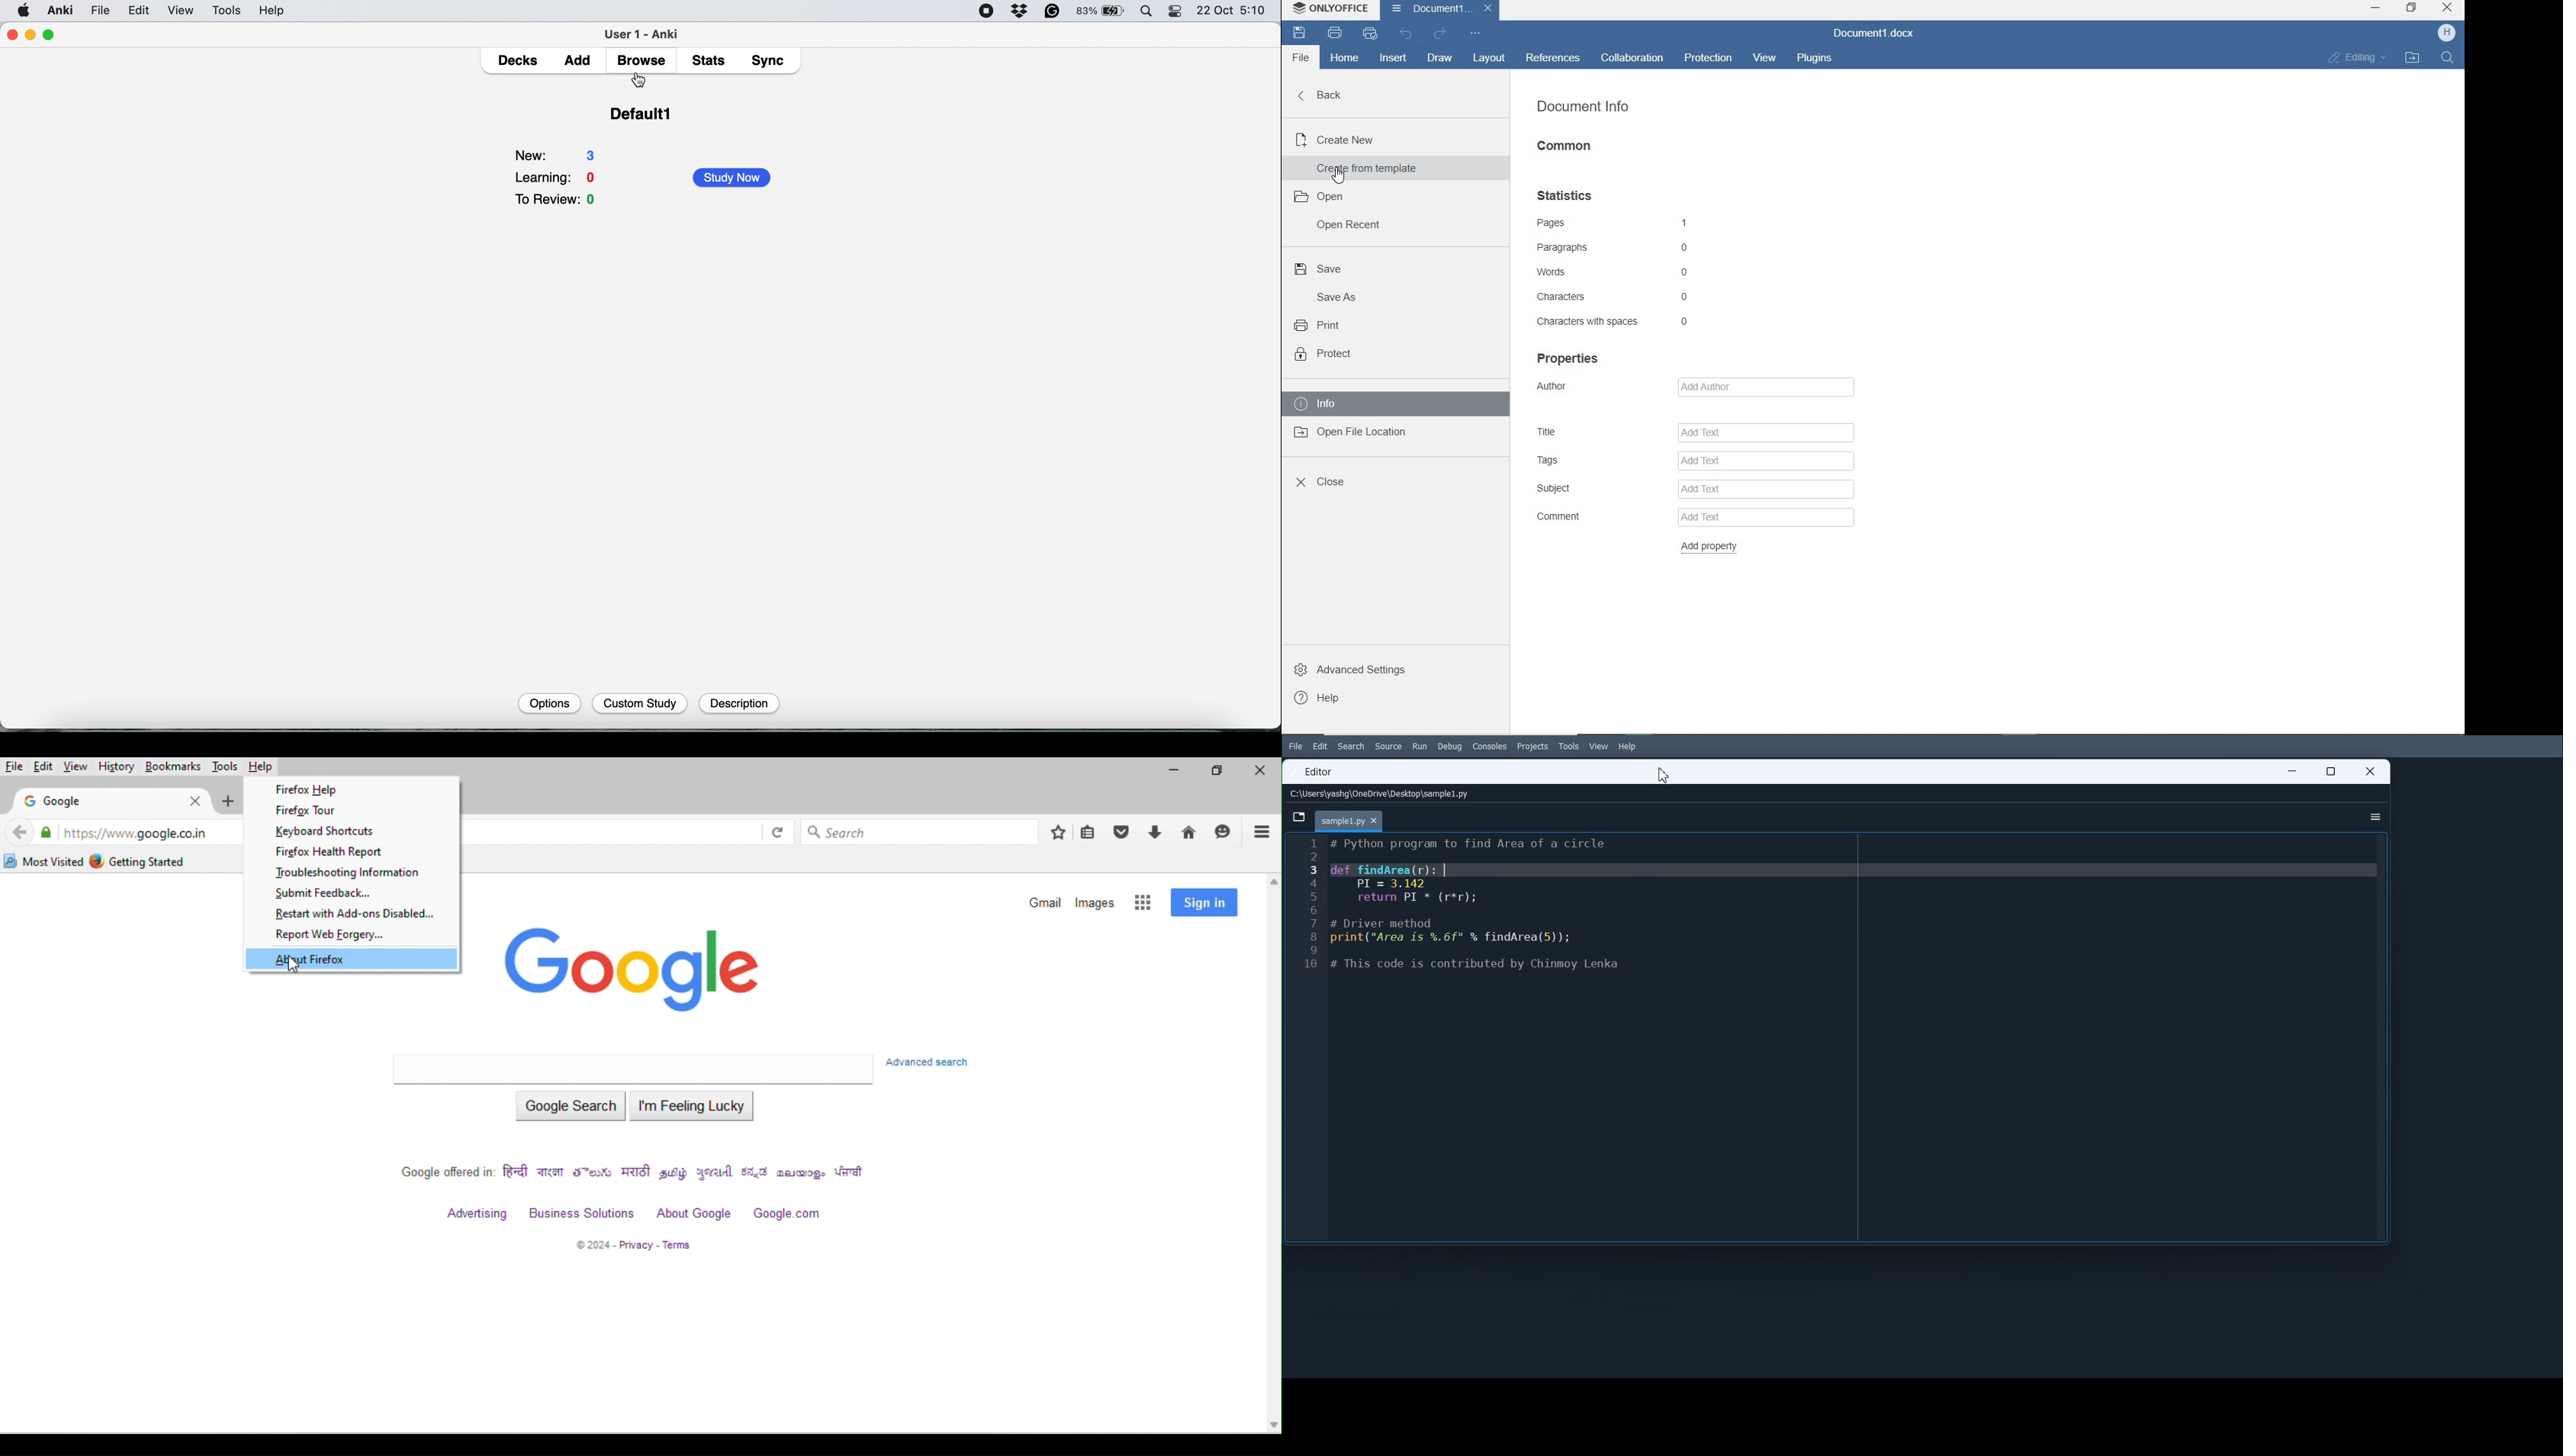 This screenshot has width=2576, height=1456. Describe the element at coordinates (1441, 34) in the screenshot. I see `redo` at that location.